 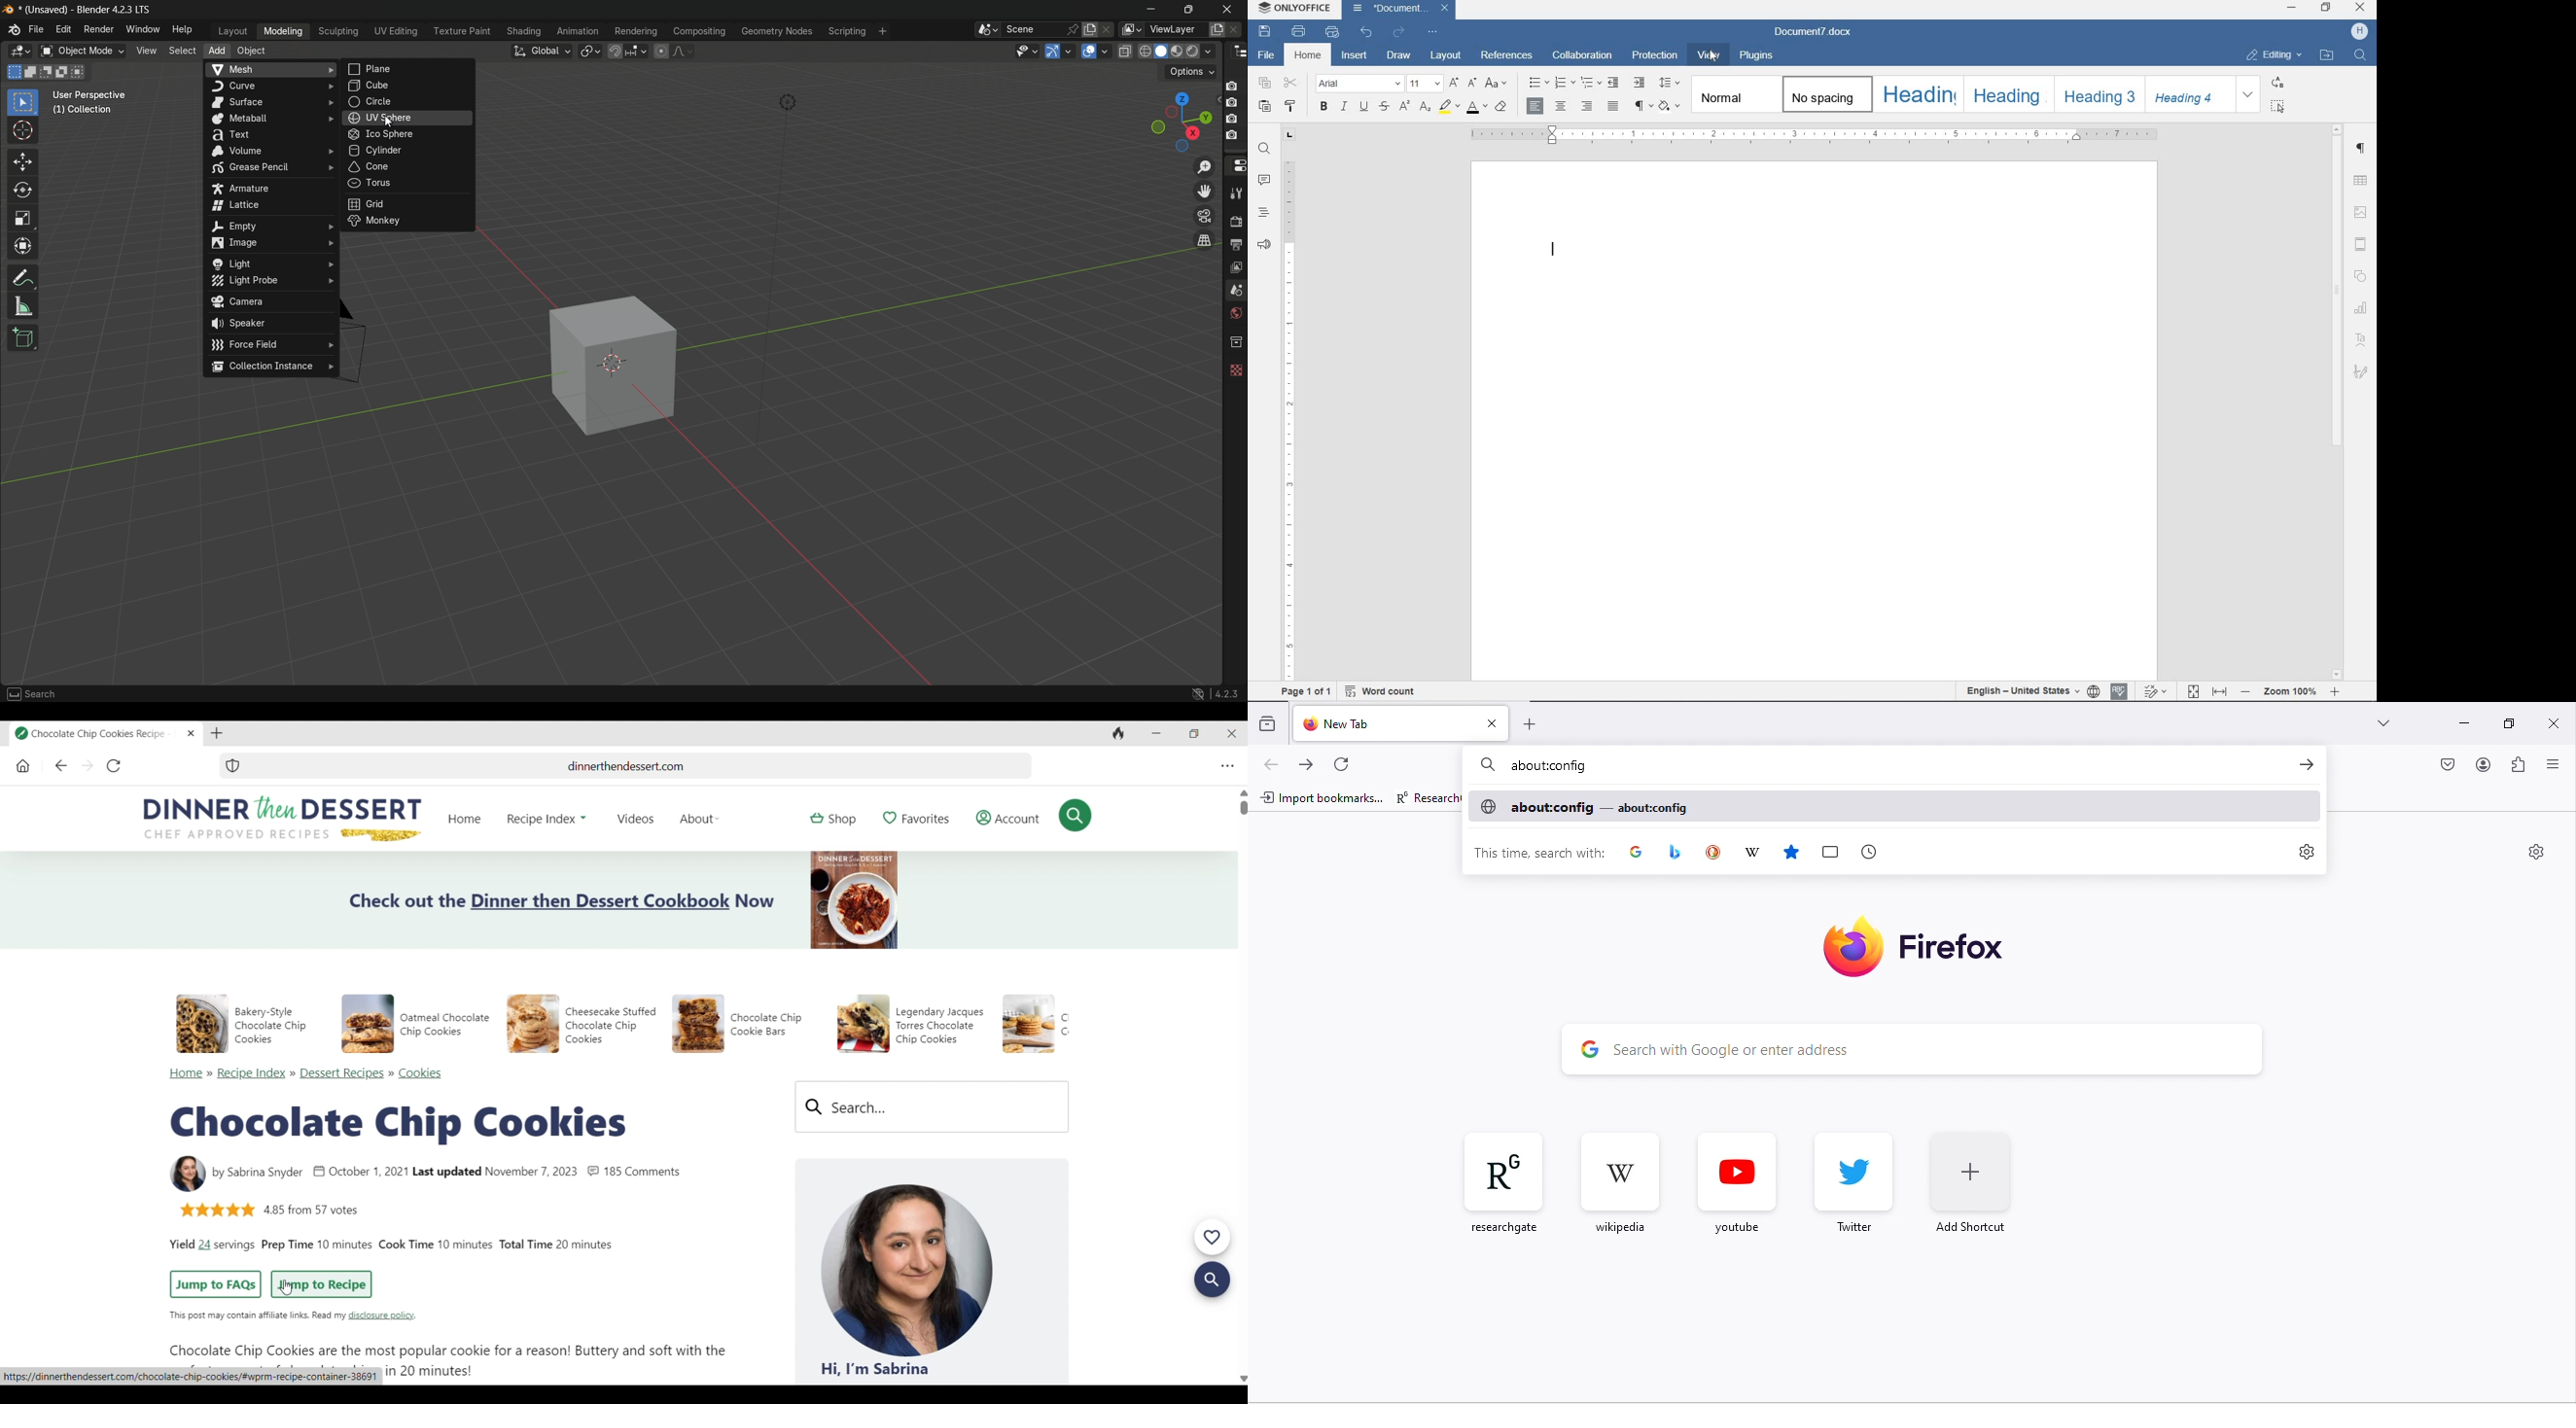 I want to click on RULER, so click(x=1289, y=420).